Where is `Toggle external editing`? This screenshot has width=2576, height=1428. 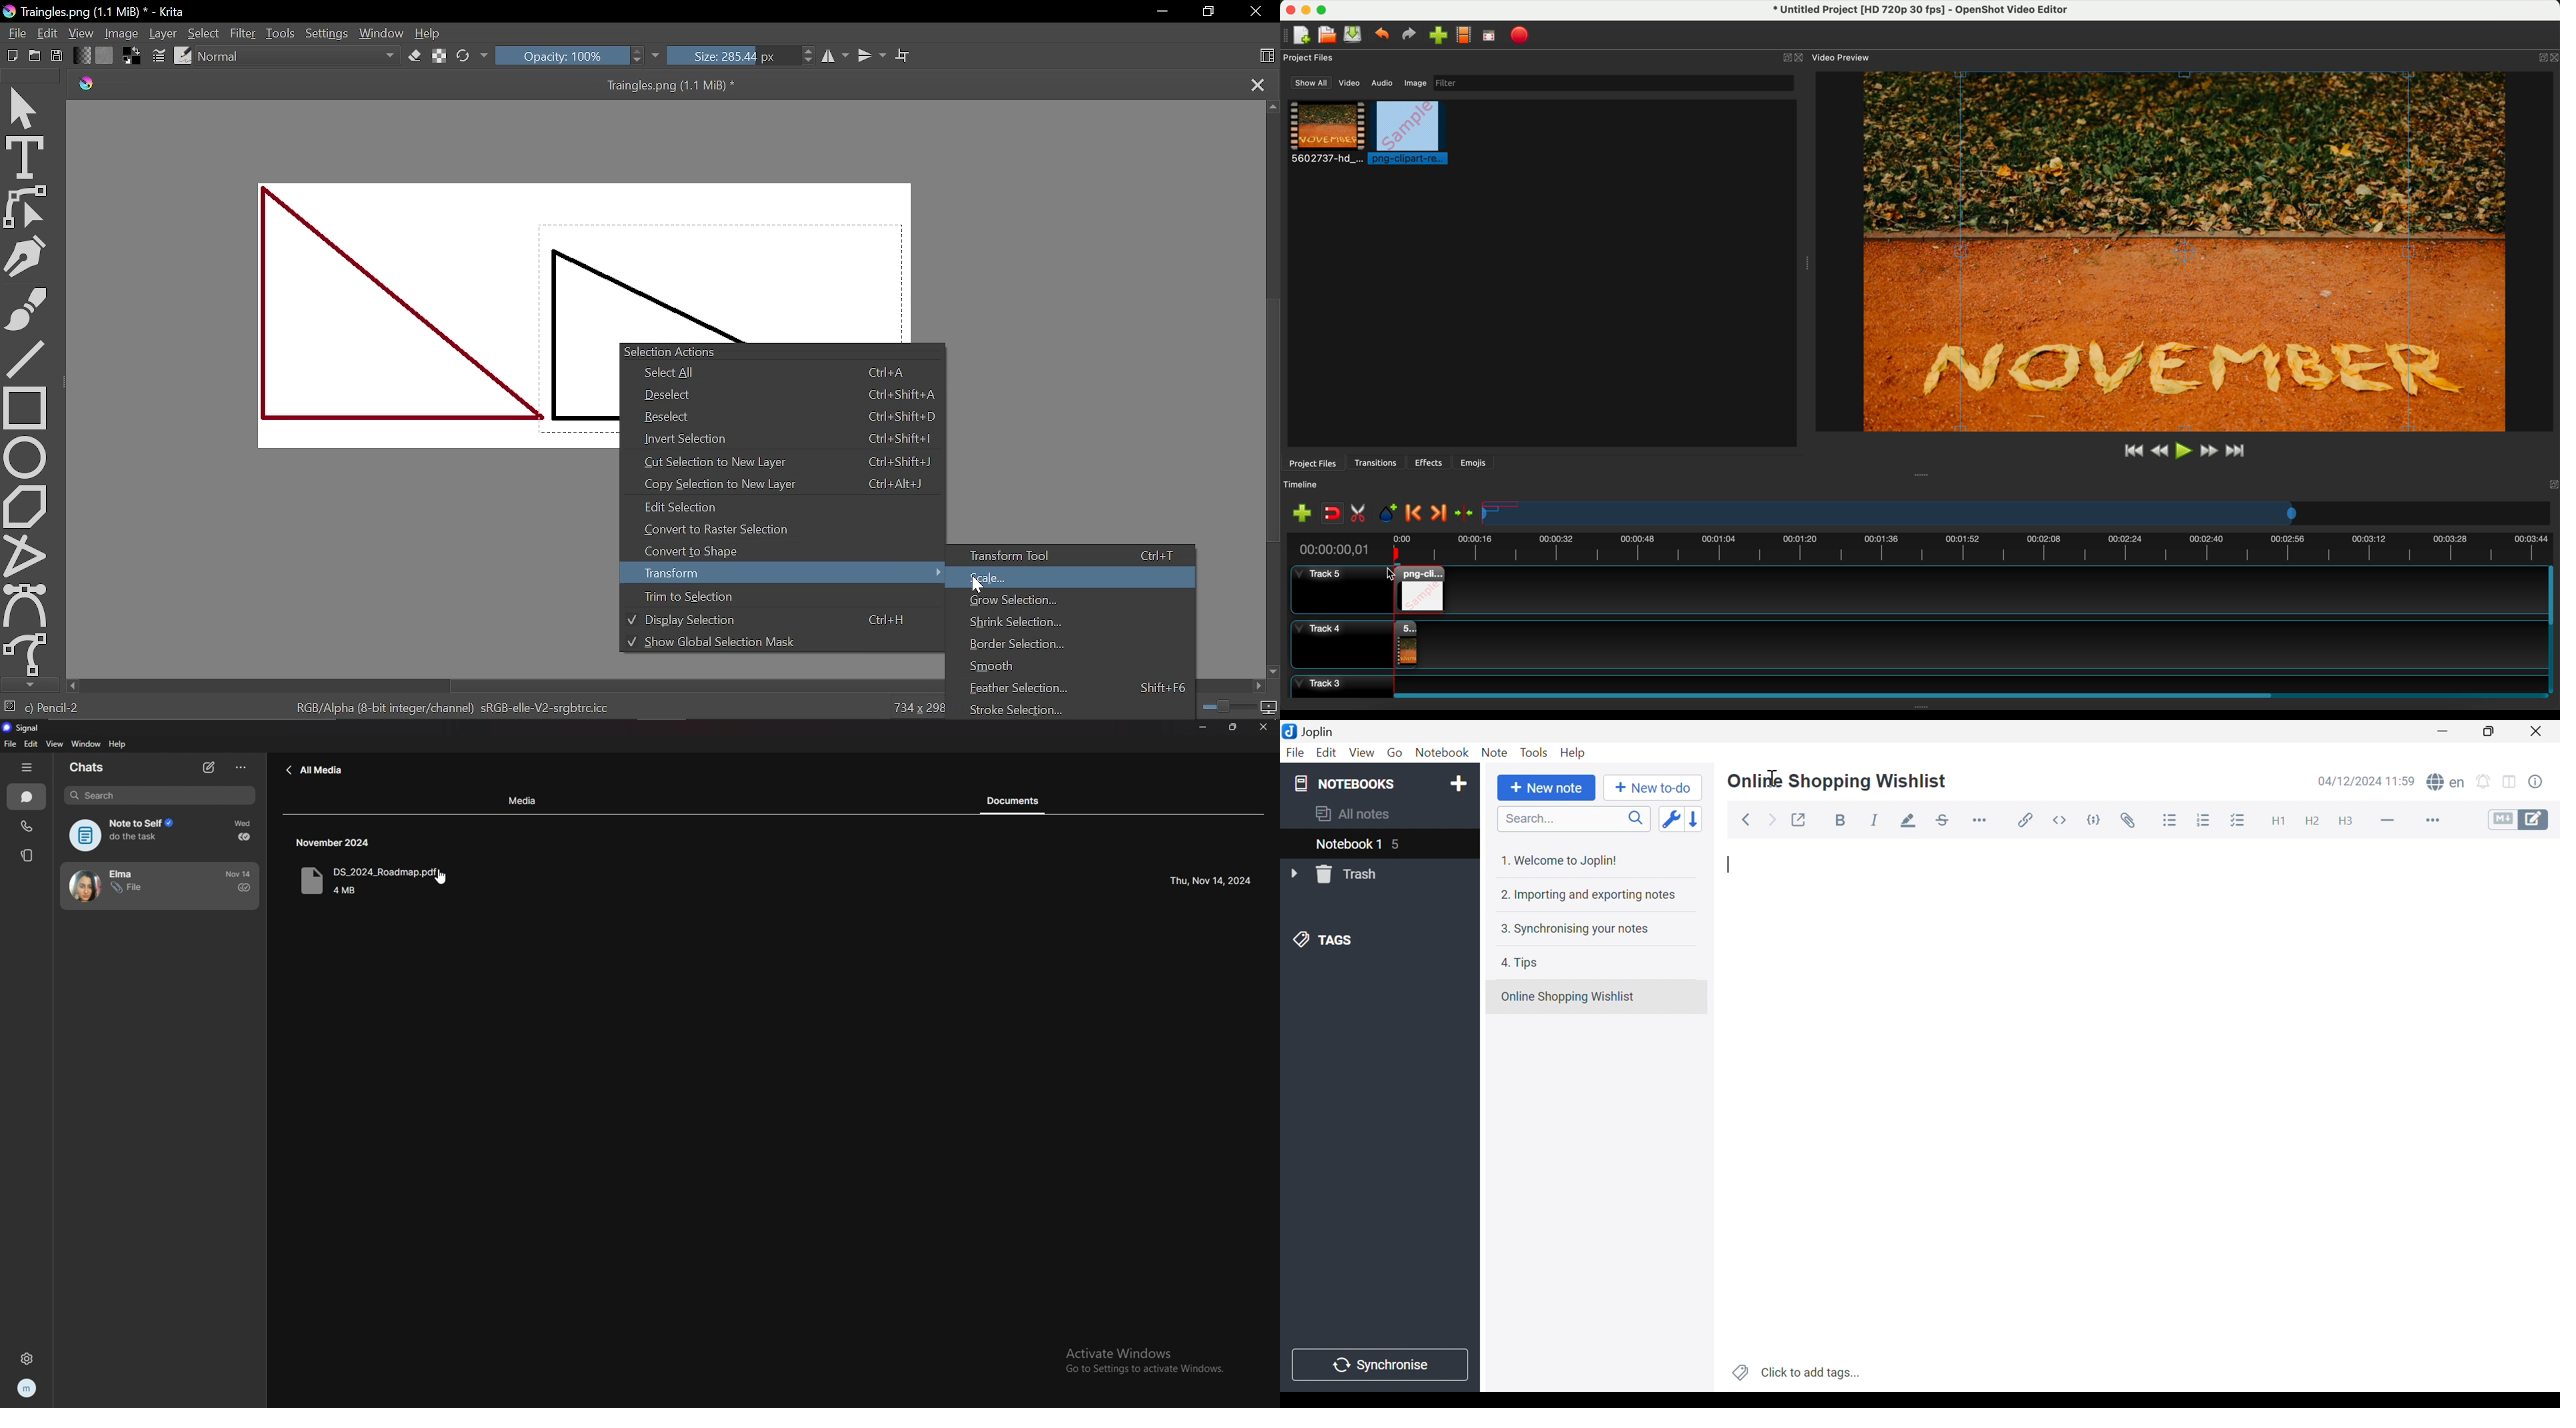
Toggle external editing is located at coordinates (1801, 819).